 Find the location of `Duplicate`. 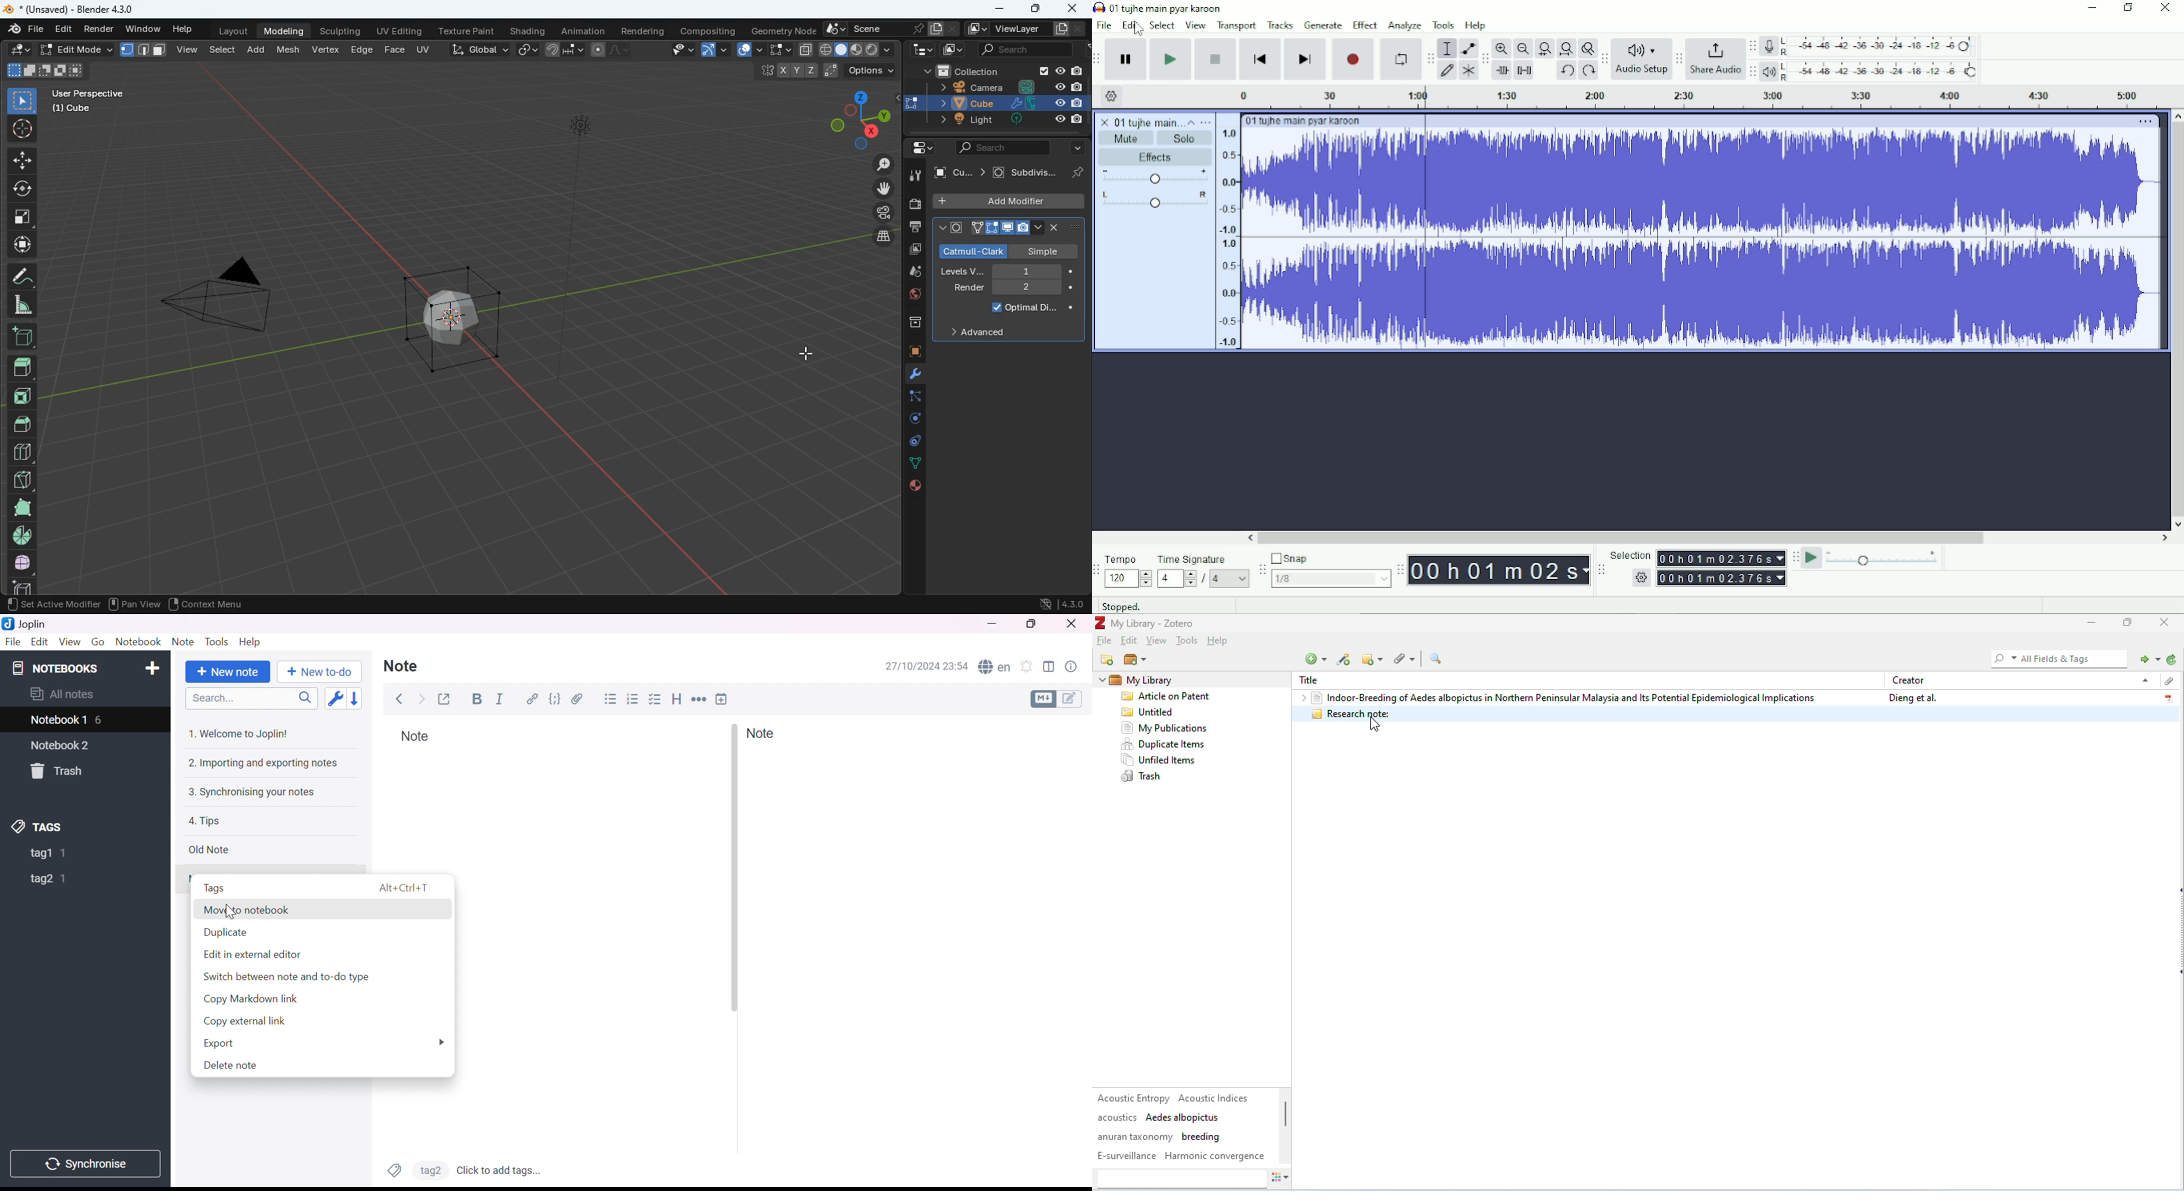

Duplicate is located at coordinates (226, 932).